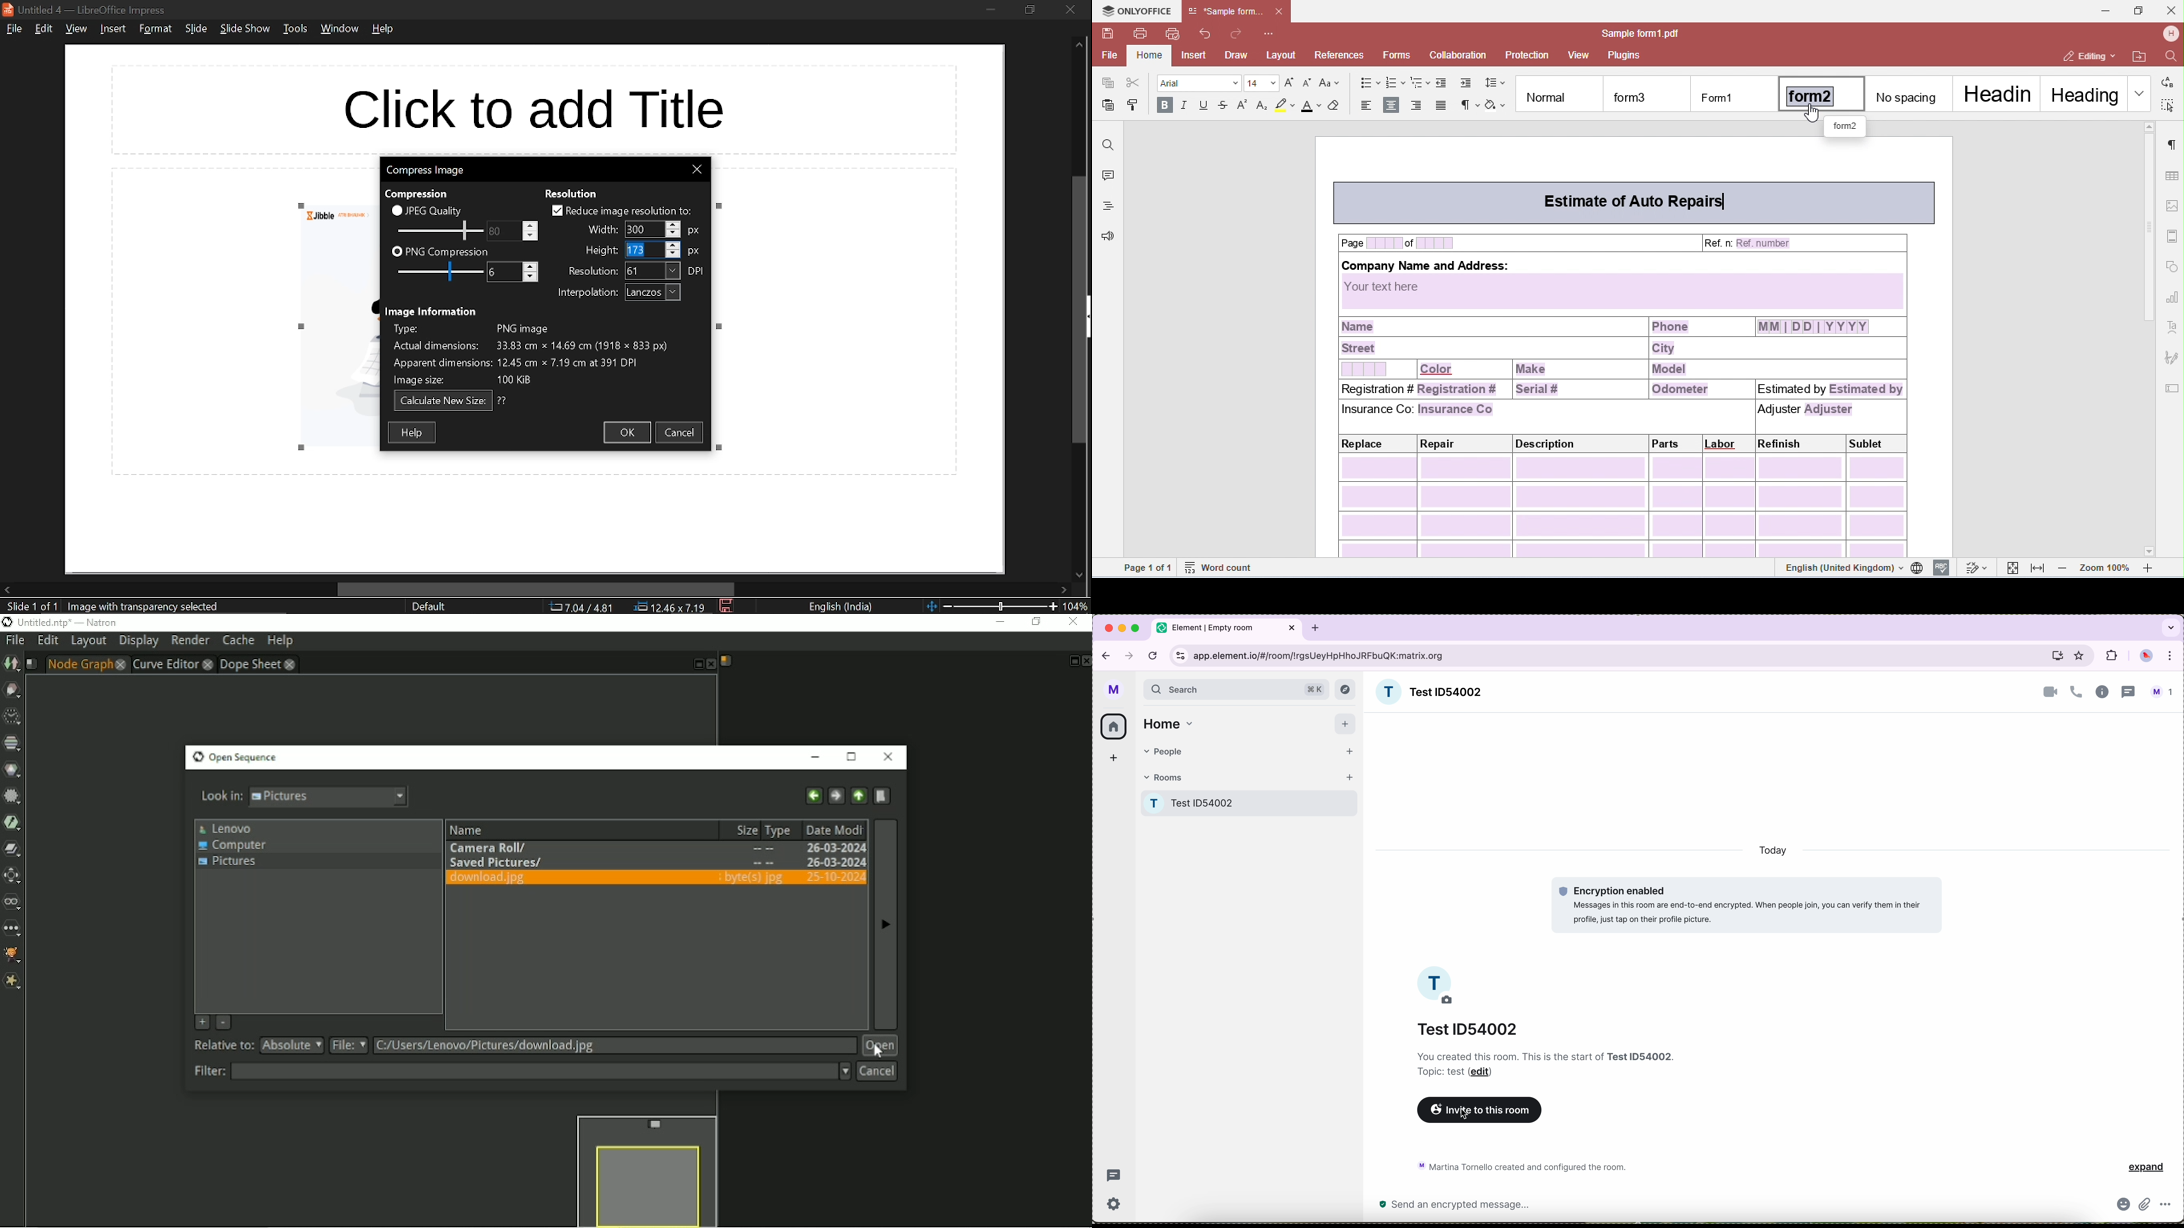 This screenshot has height=1232, width=2184. Describe the element at coordinates (858, 796) in the screenshot. I see `Go to parent directory` at that location.